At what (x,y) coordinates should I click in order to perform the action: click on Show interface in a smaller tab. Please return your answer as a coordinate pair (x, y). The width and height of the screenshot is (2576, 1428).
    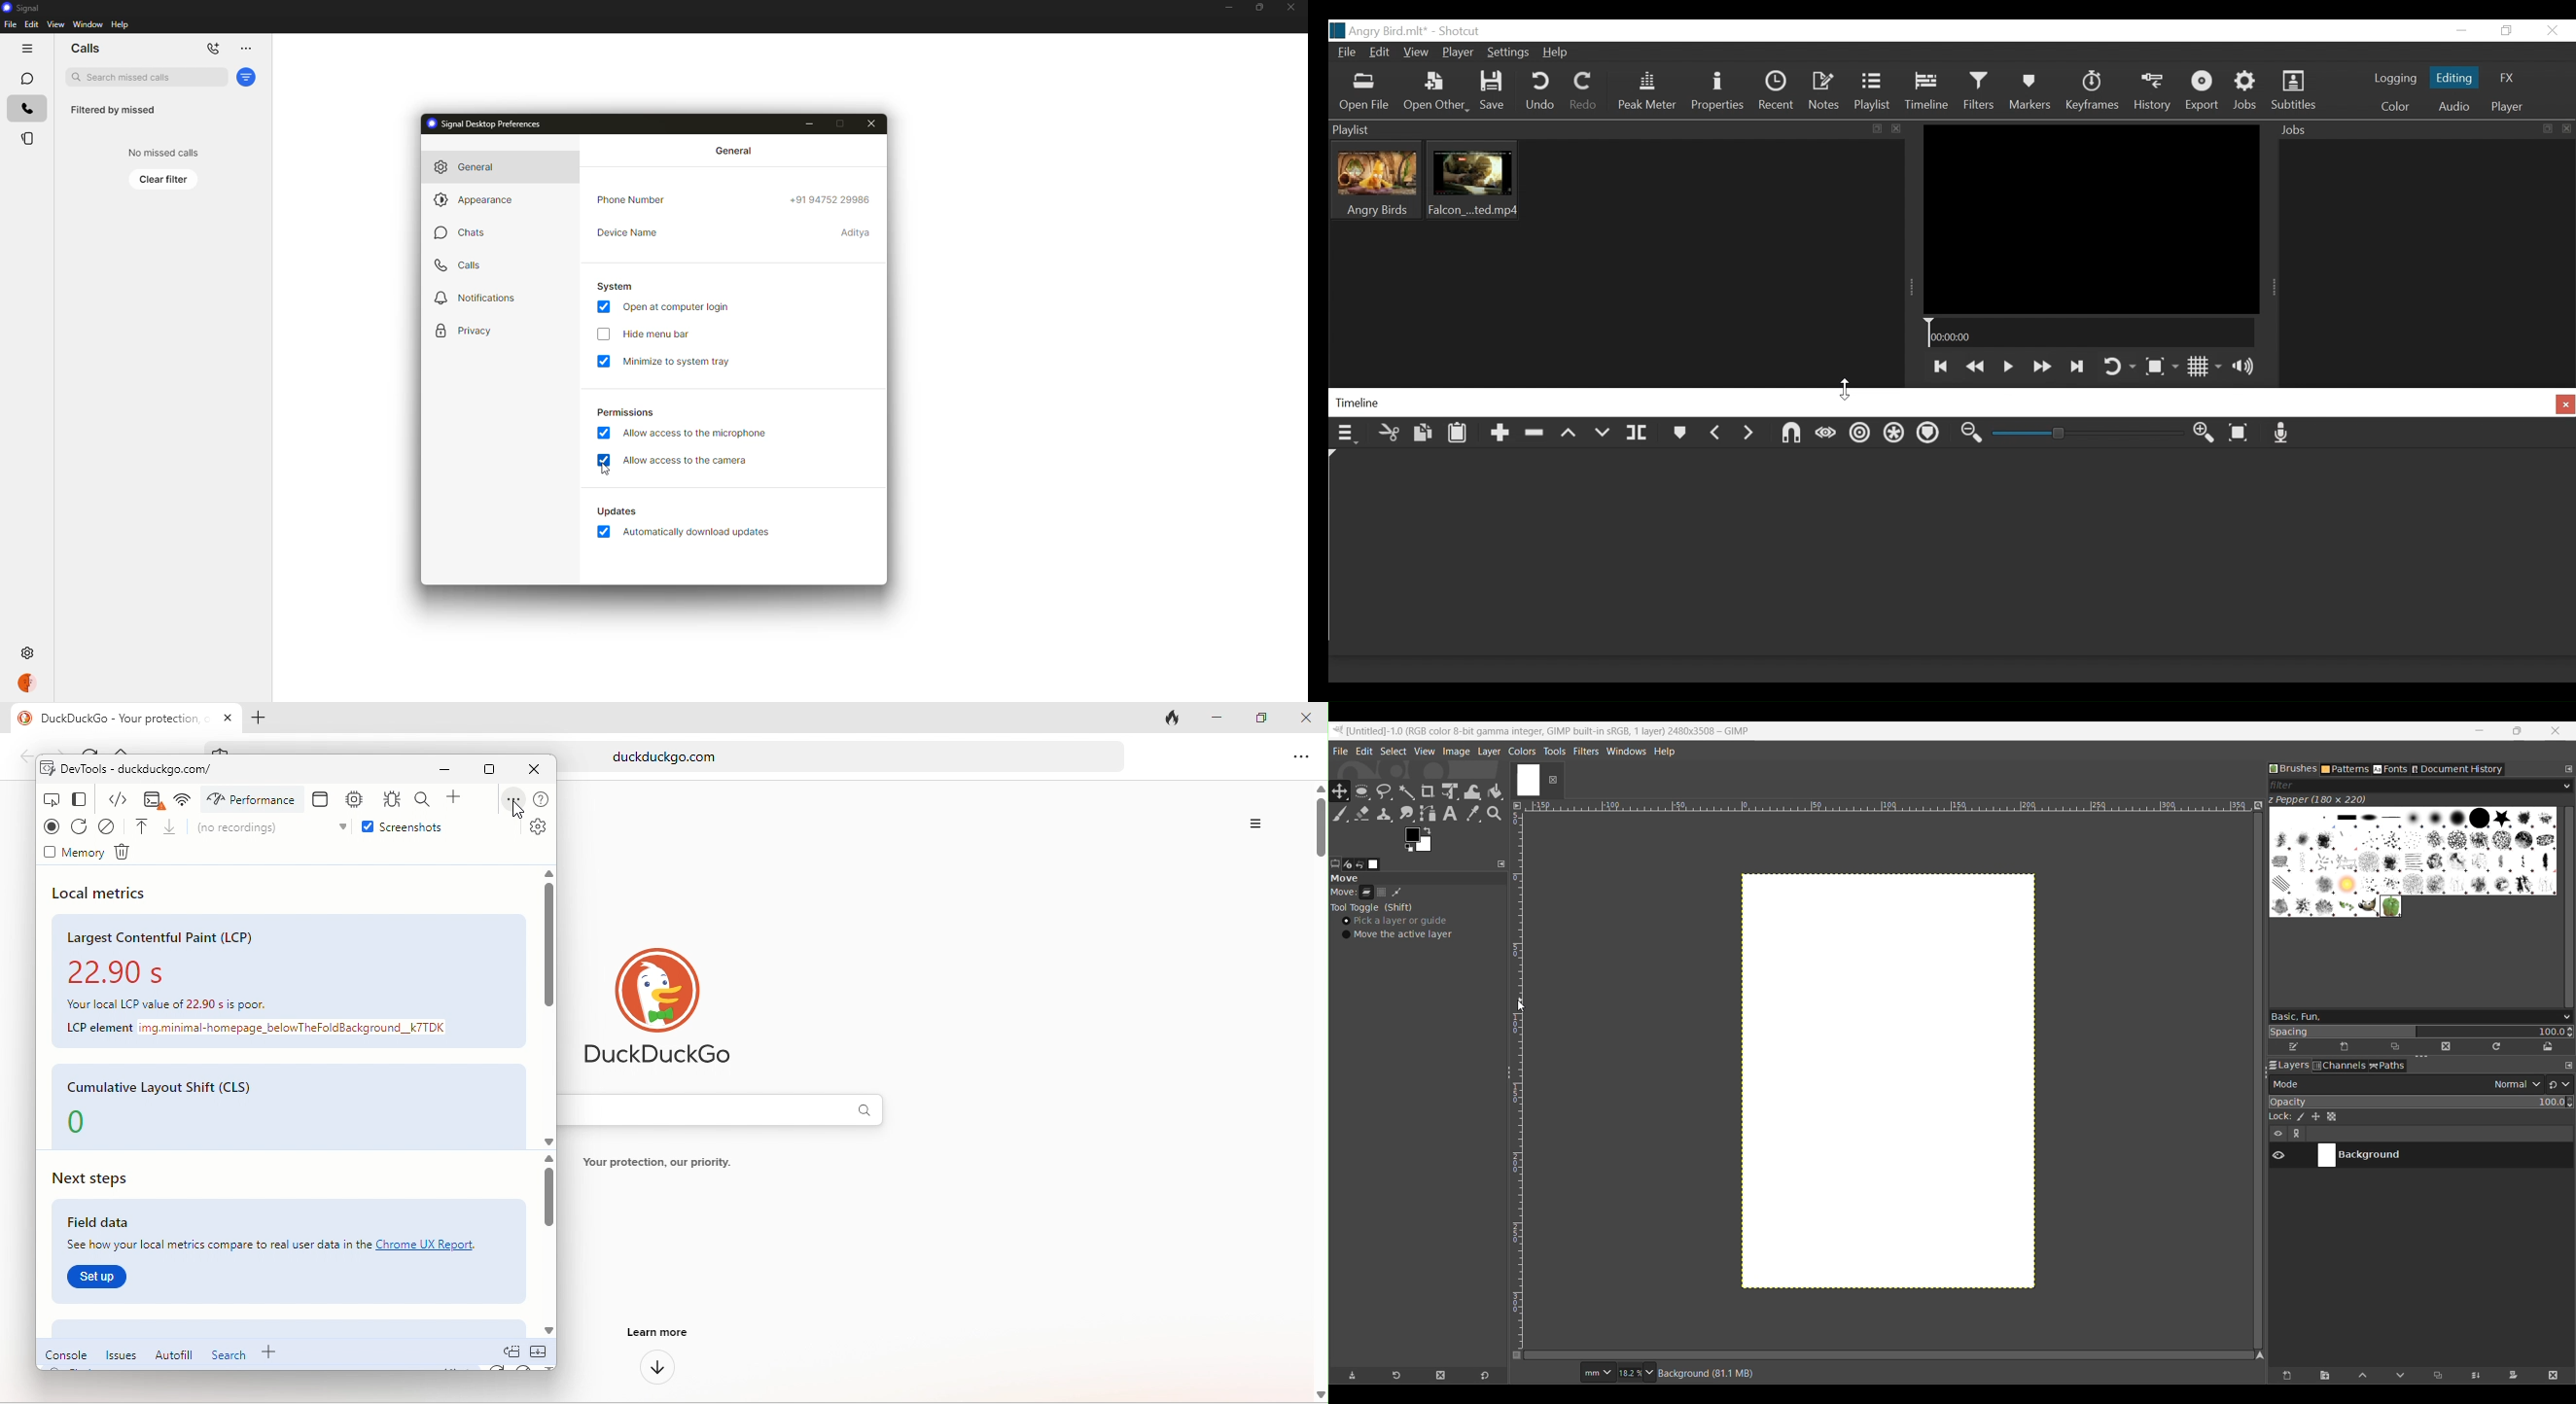
    Looking at the image, I should click on (2517, 731).